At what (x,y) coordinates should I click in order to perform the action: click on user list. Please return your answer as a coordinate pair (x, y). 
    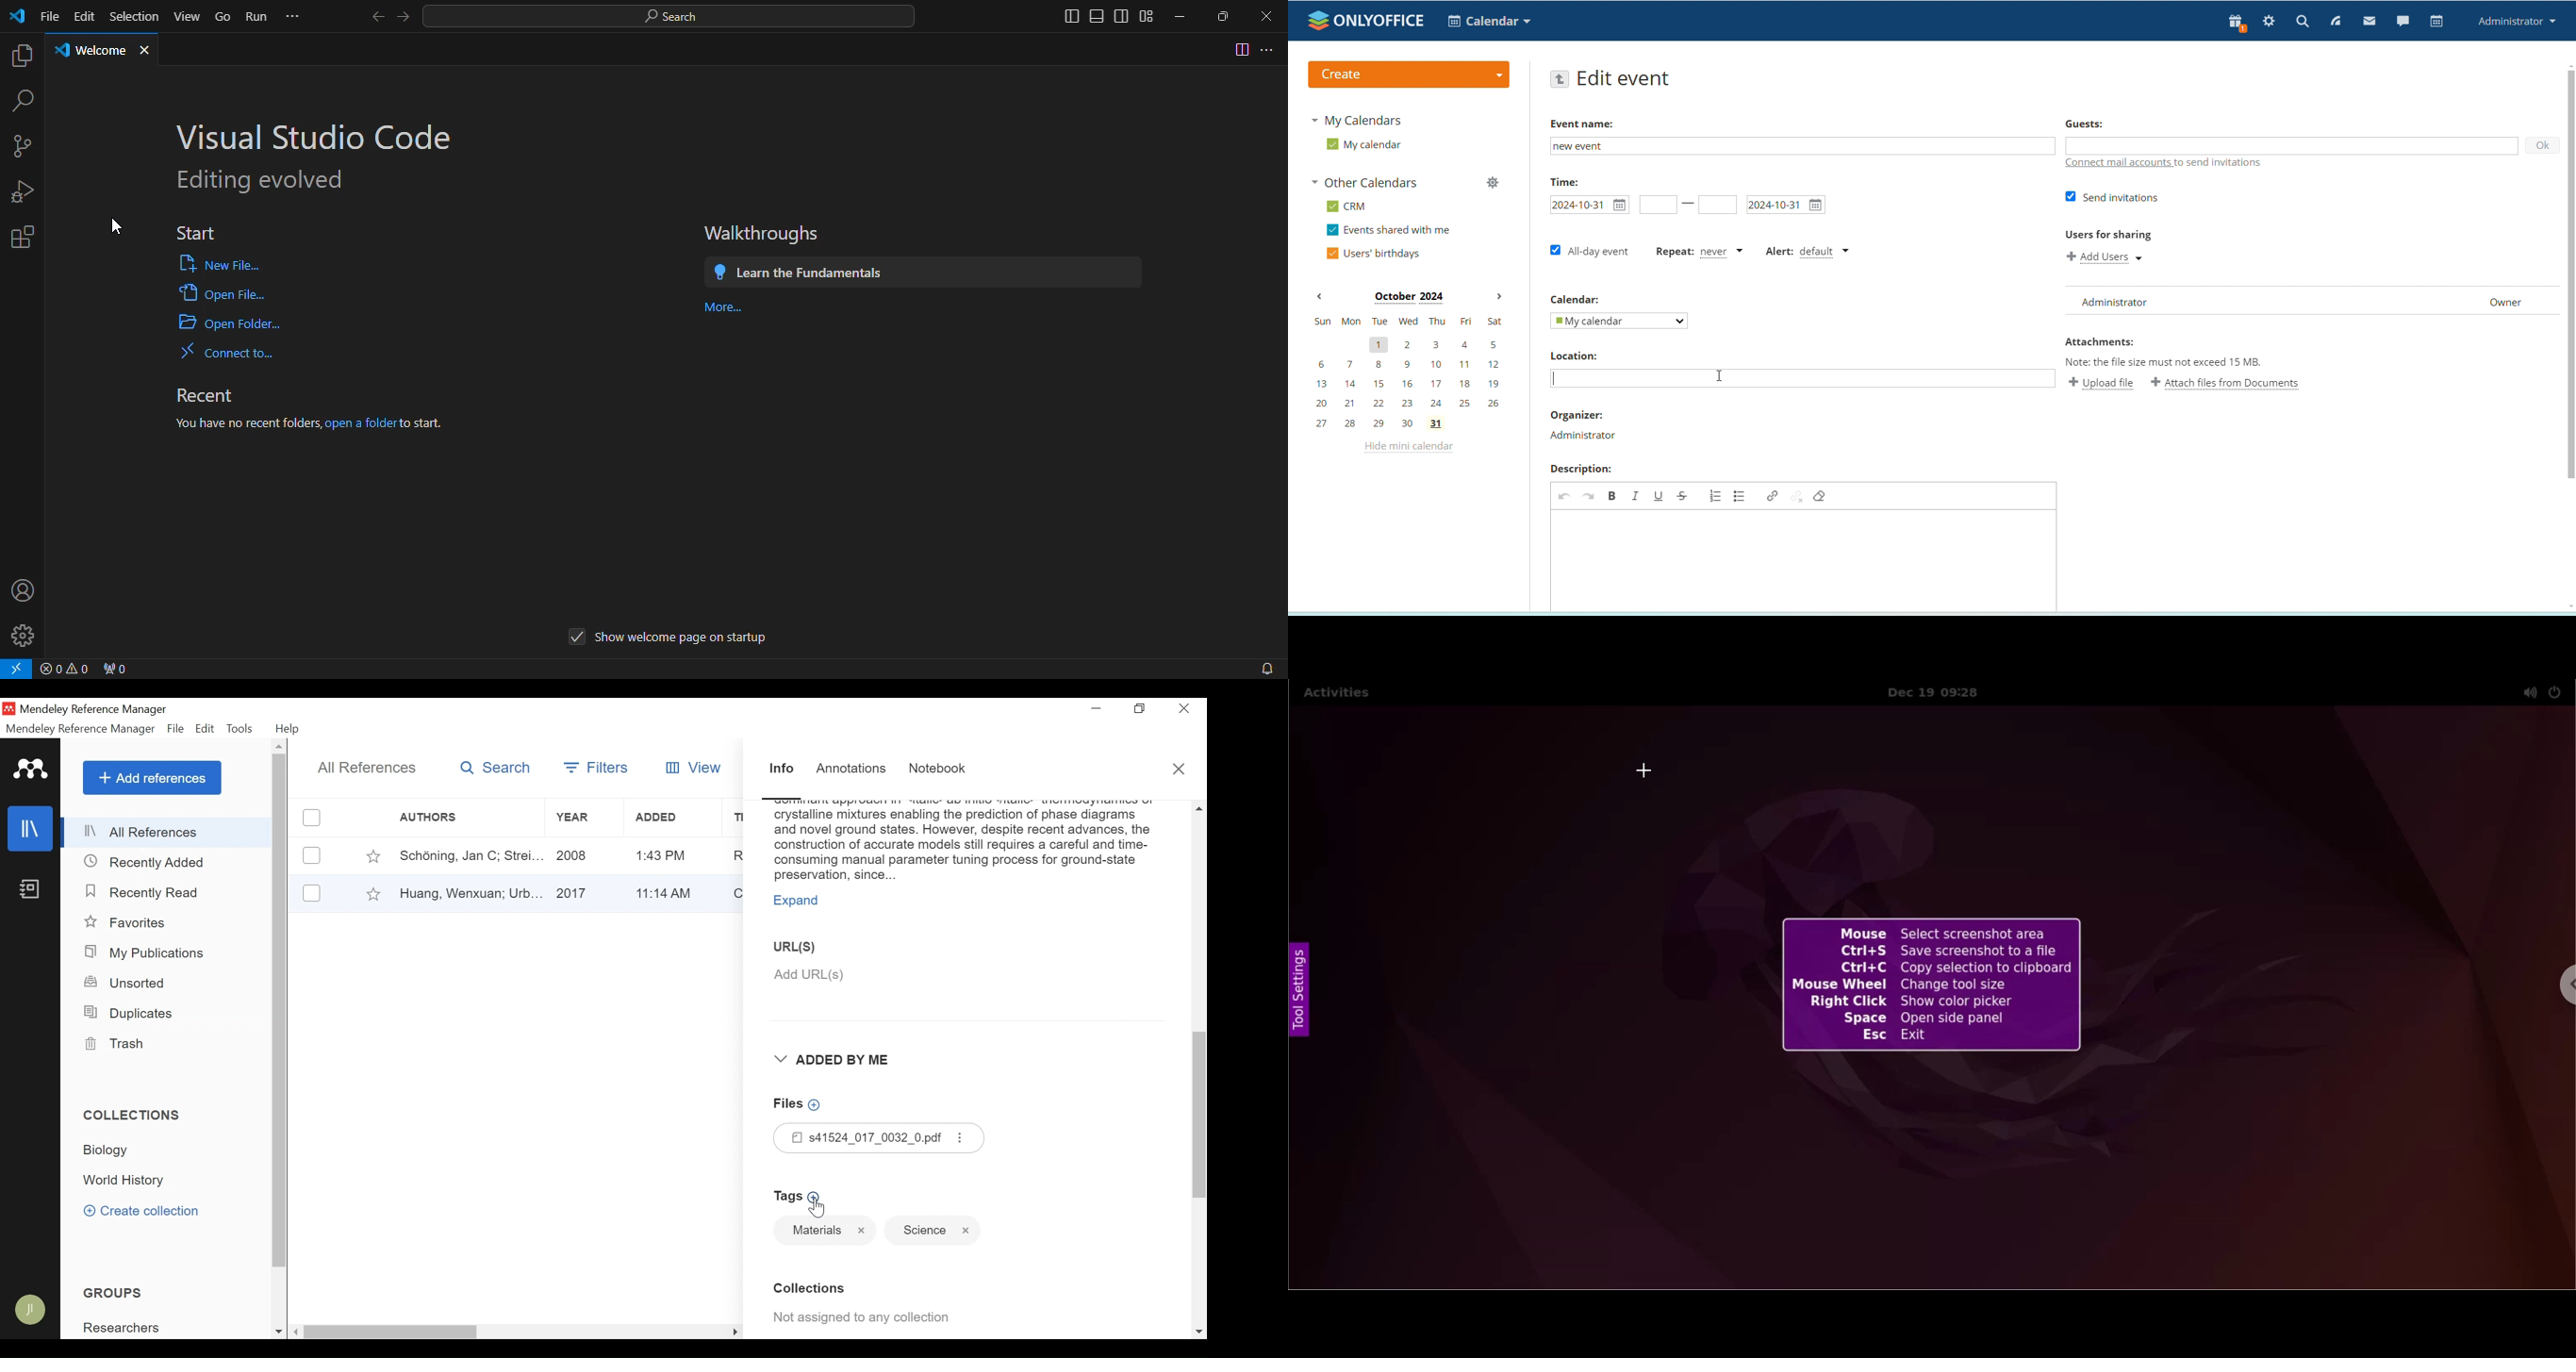
    Looking at the image, I should click on (2312, 301).